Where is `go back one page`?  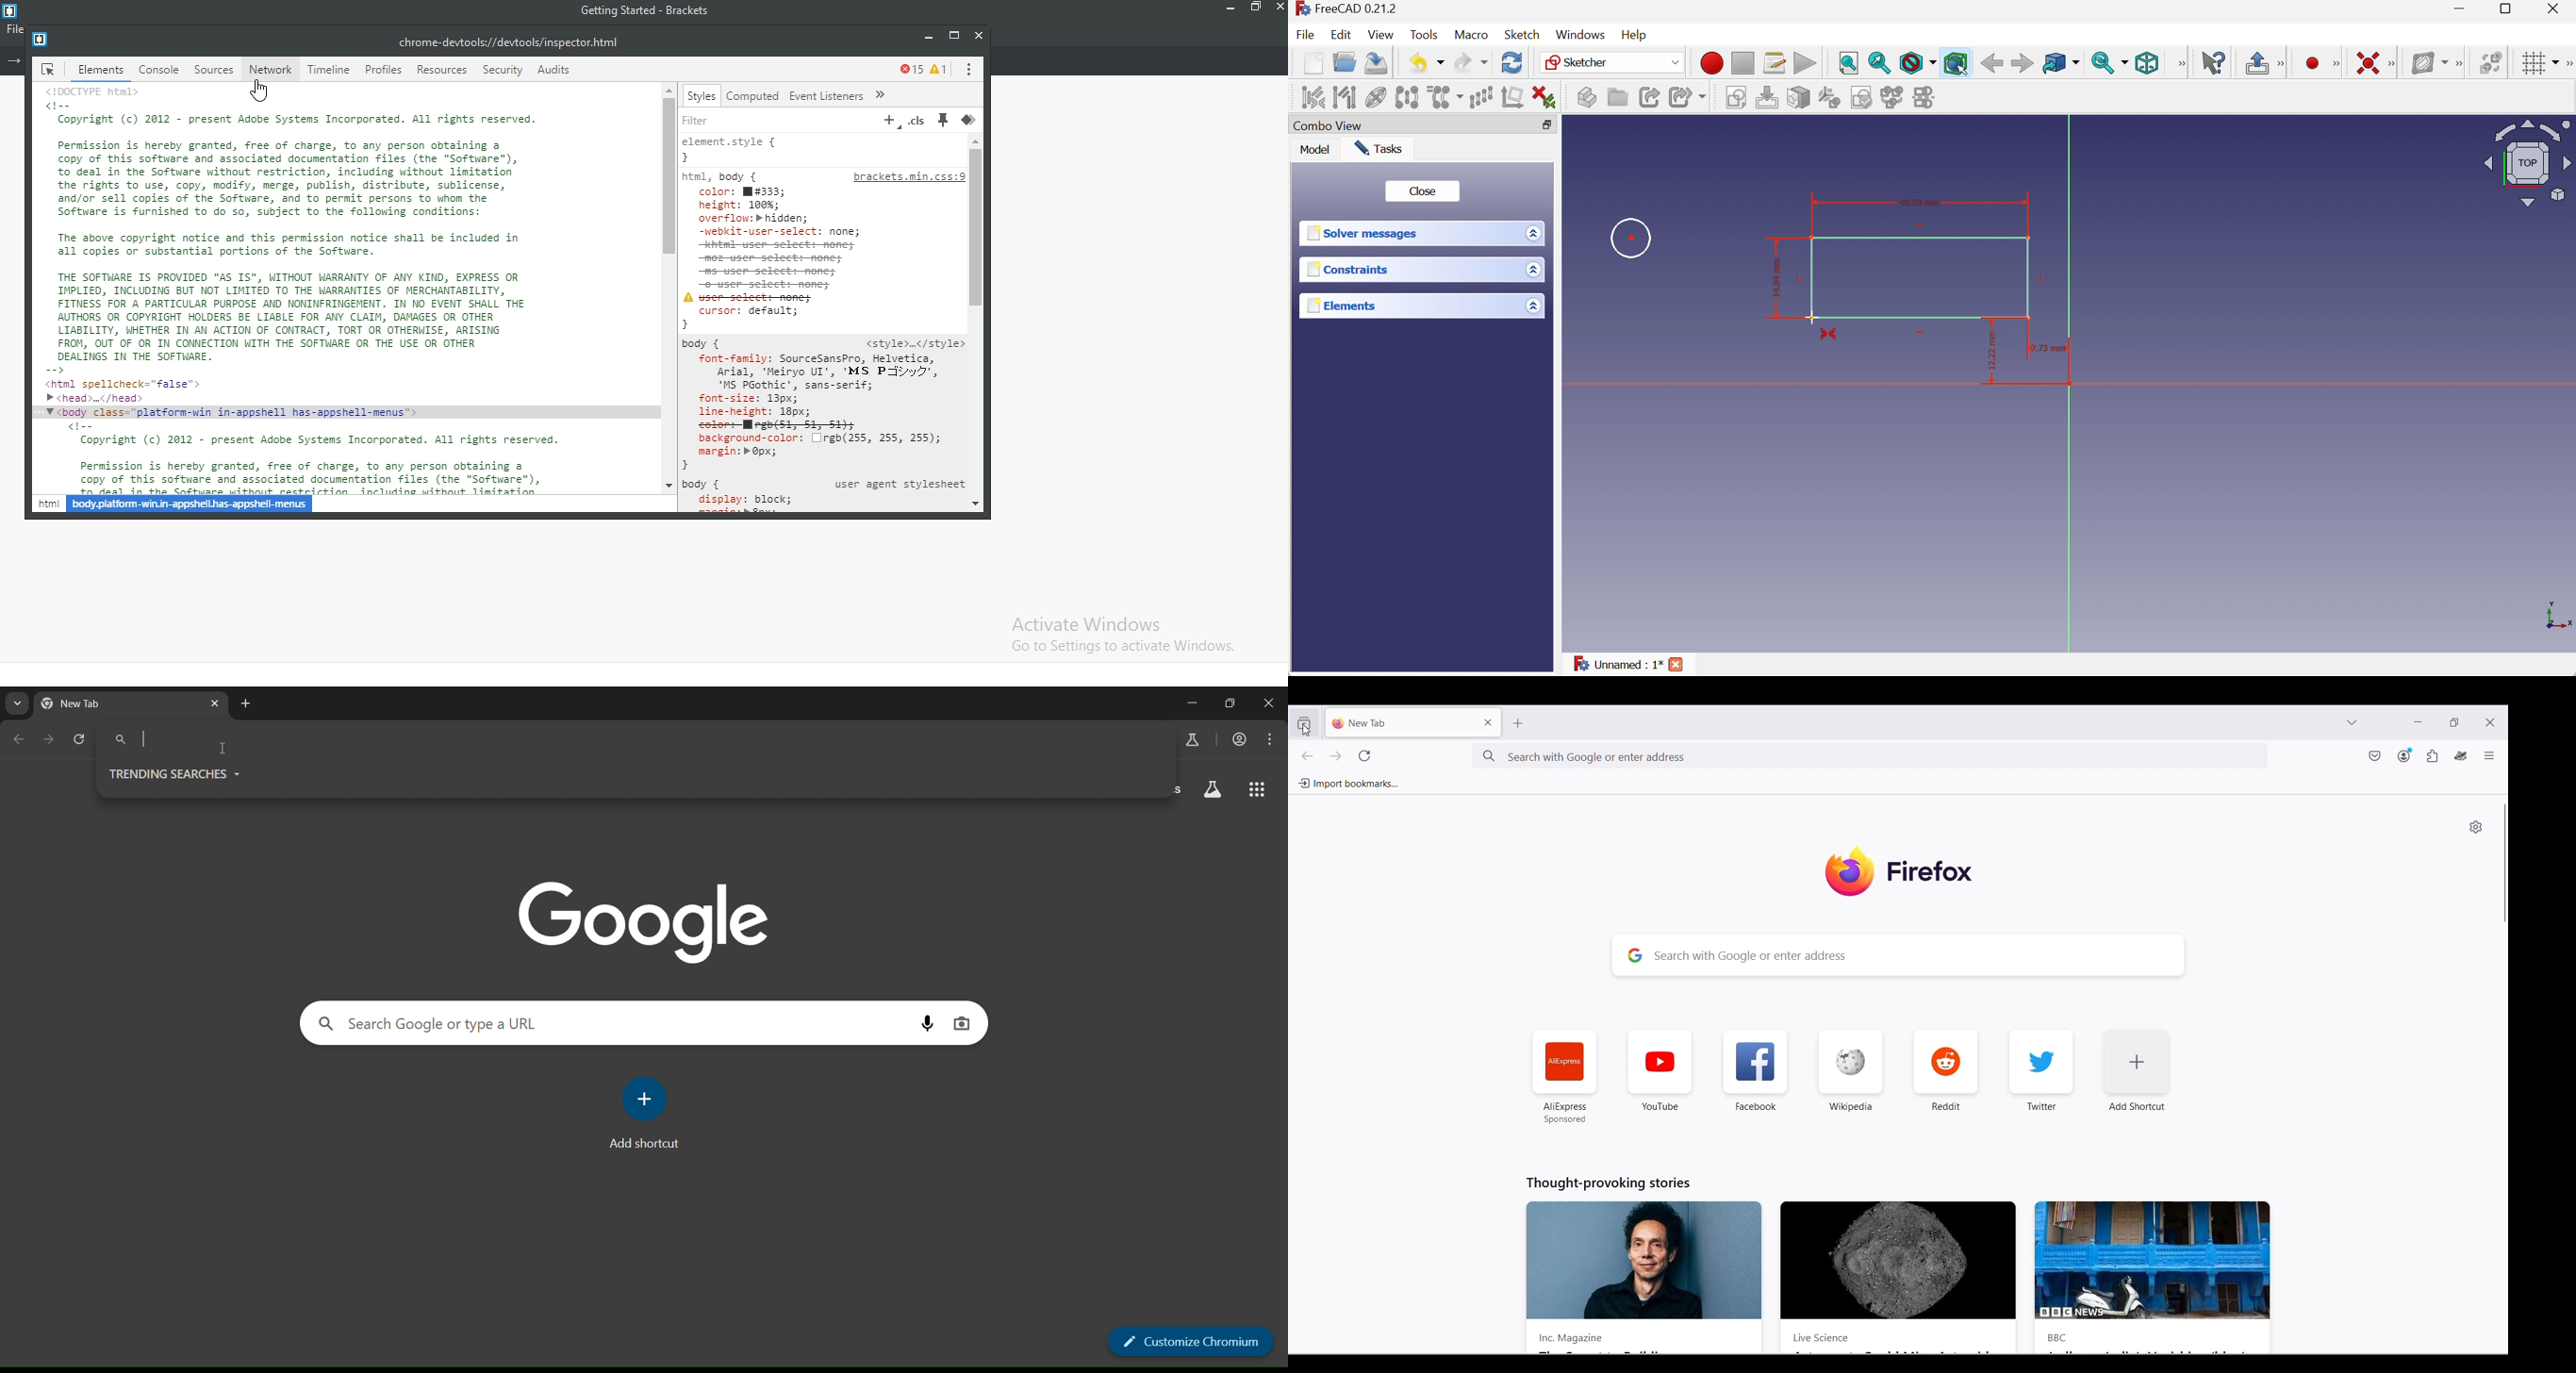 go back one page is located at coordinates (20, 739).